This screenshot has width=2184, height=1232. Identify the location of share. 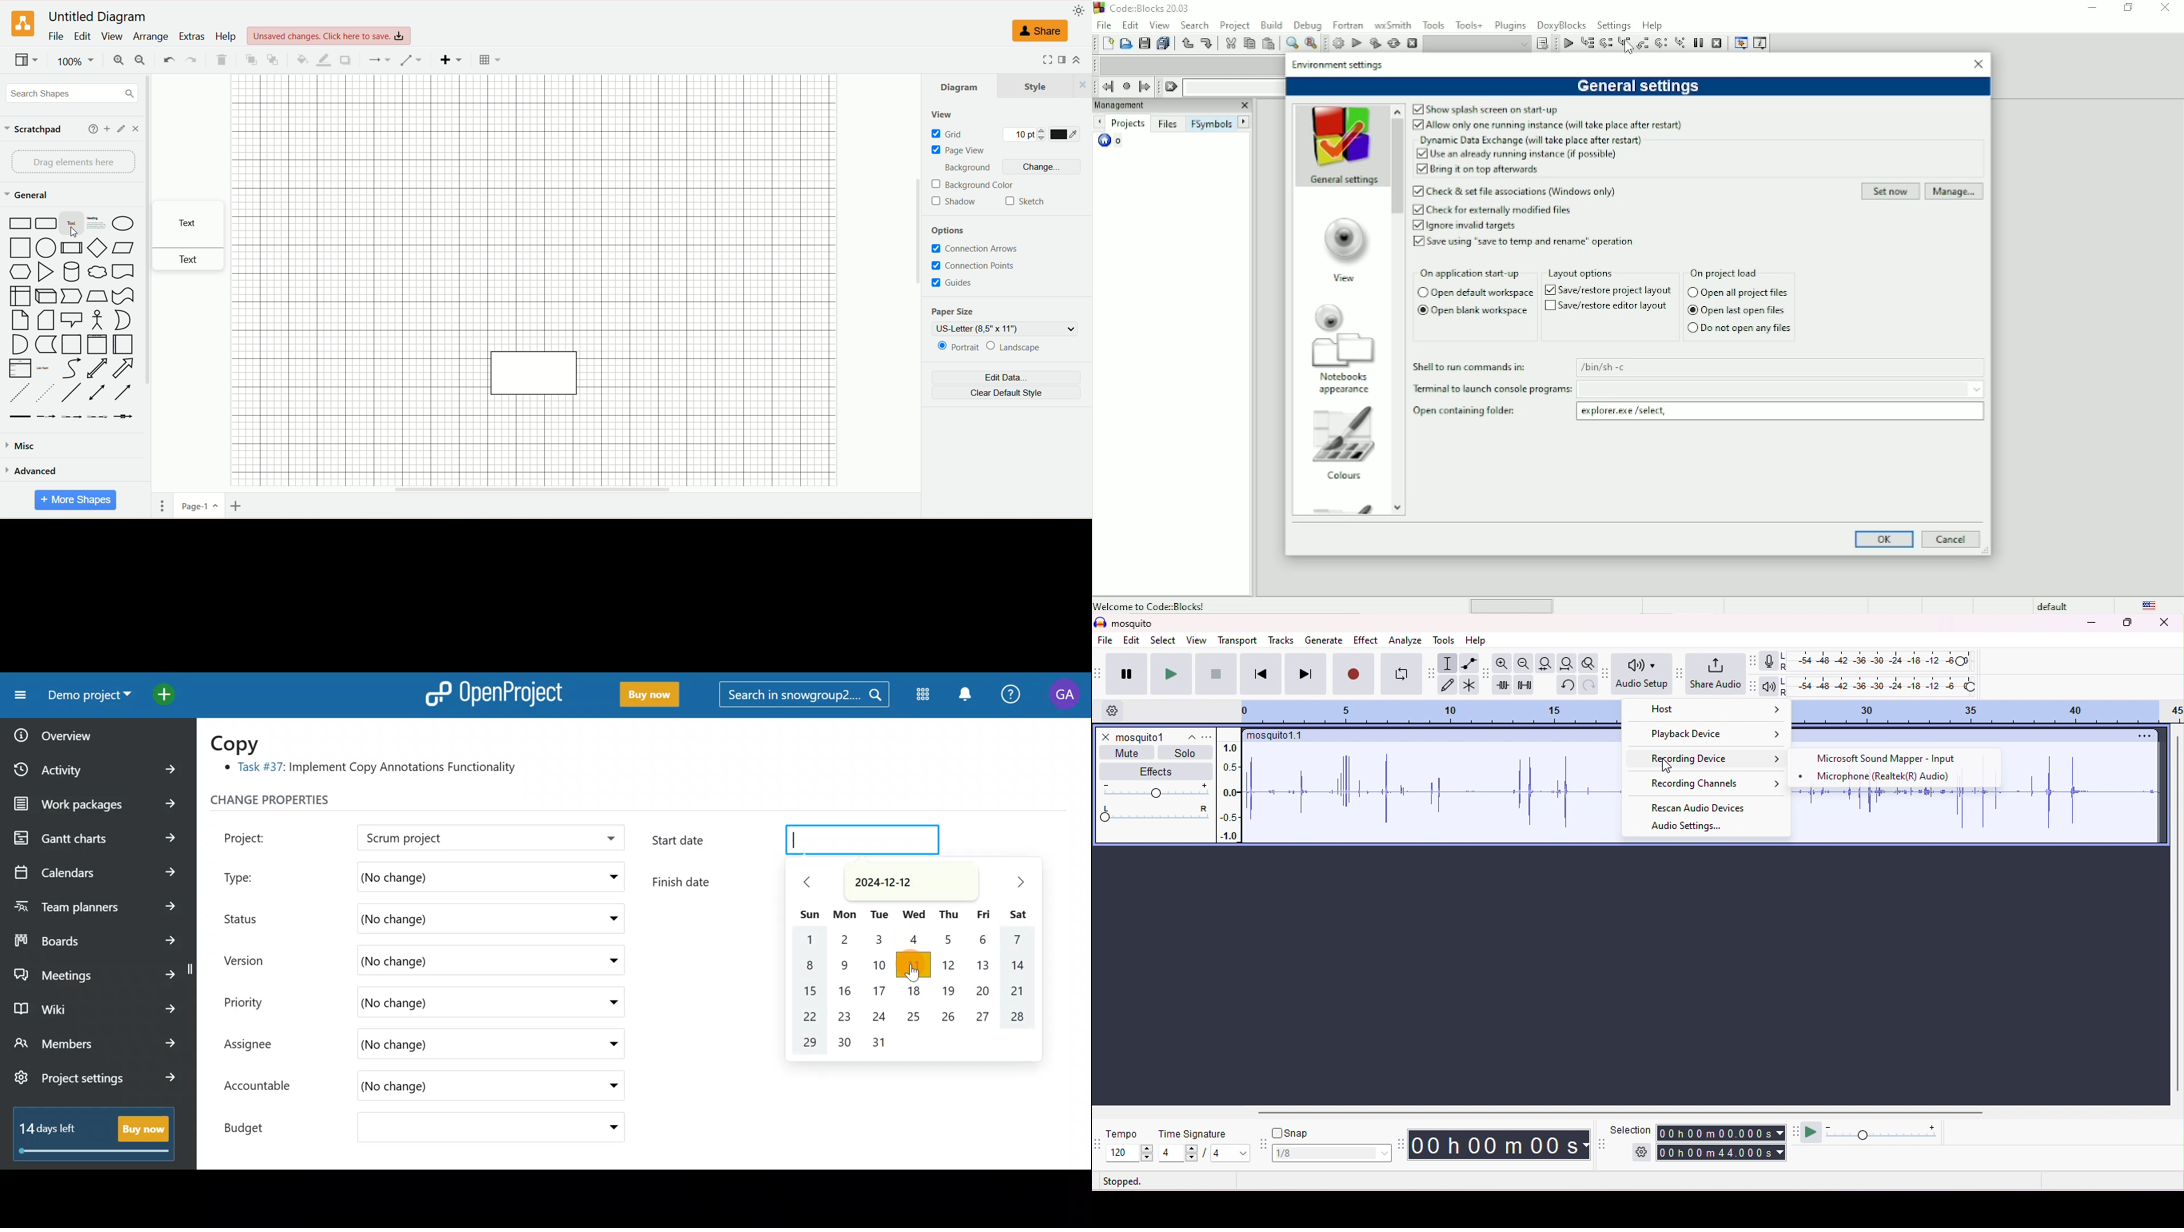
(1038, 34).